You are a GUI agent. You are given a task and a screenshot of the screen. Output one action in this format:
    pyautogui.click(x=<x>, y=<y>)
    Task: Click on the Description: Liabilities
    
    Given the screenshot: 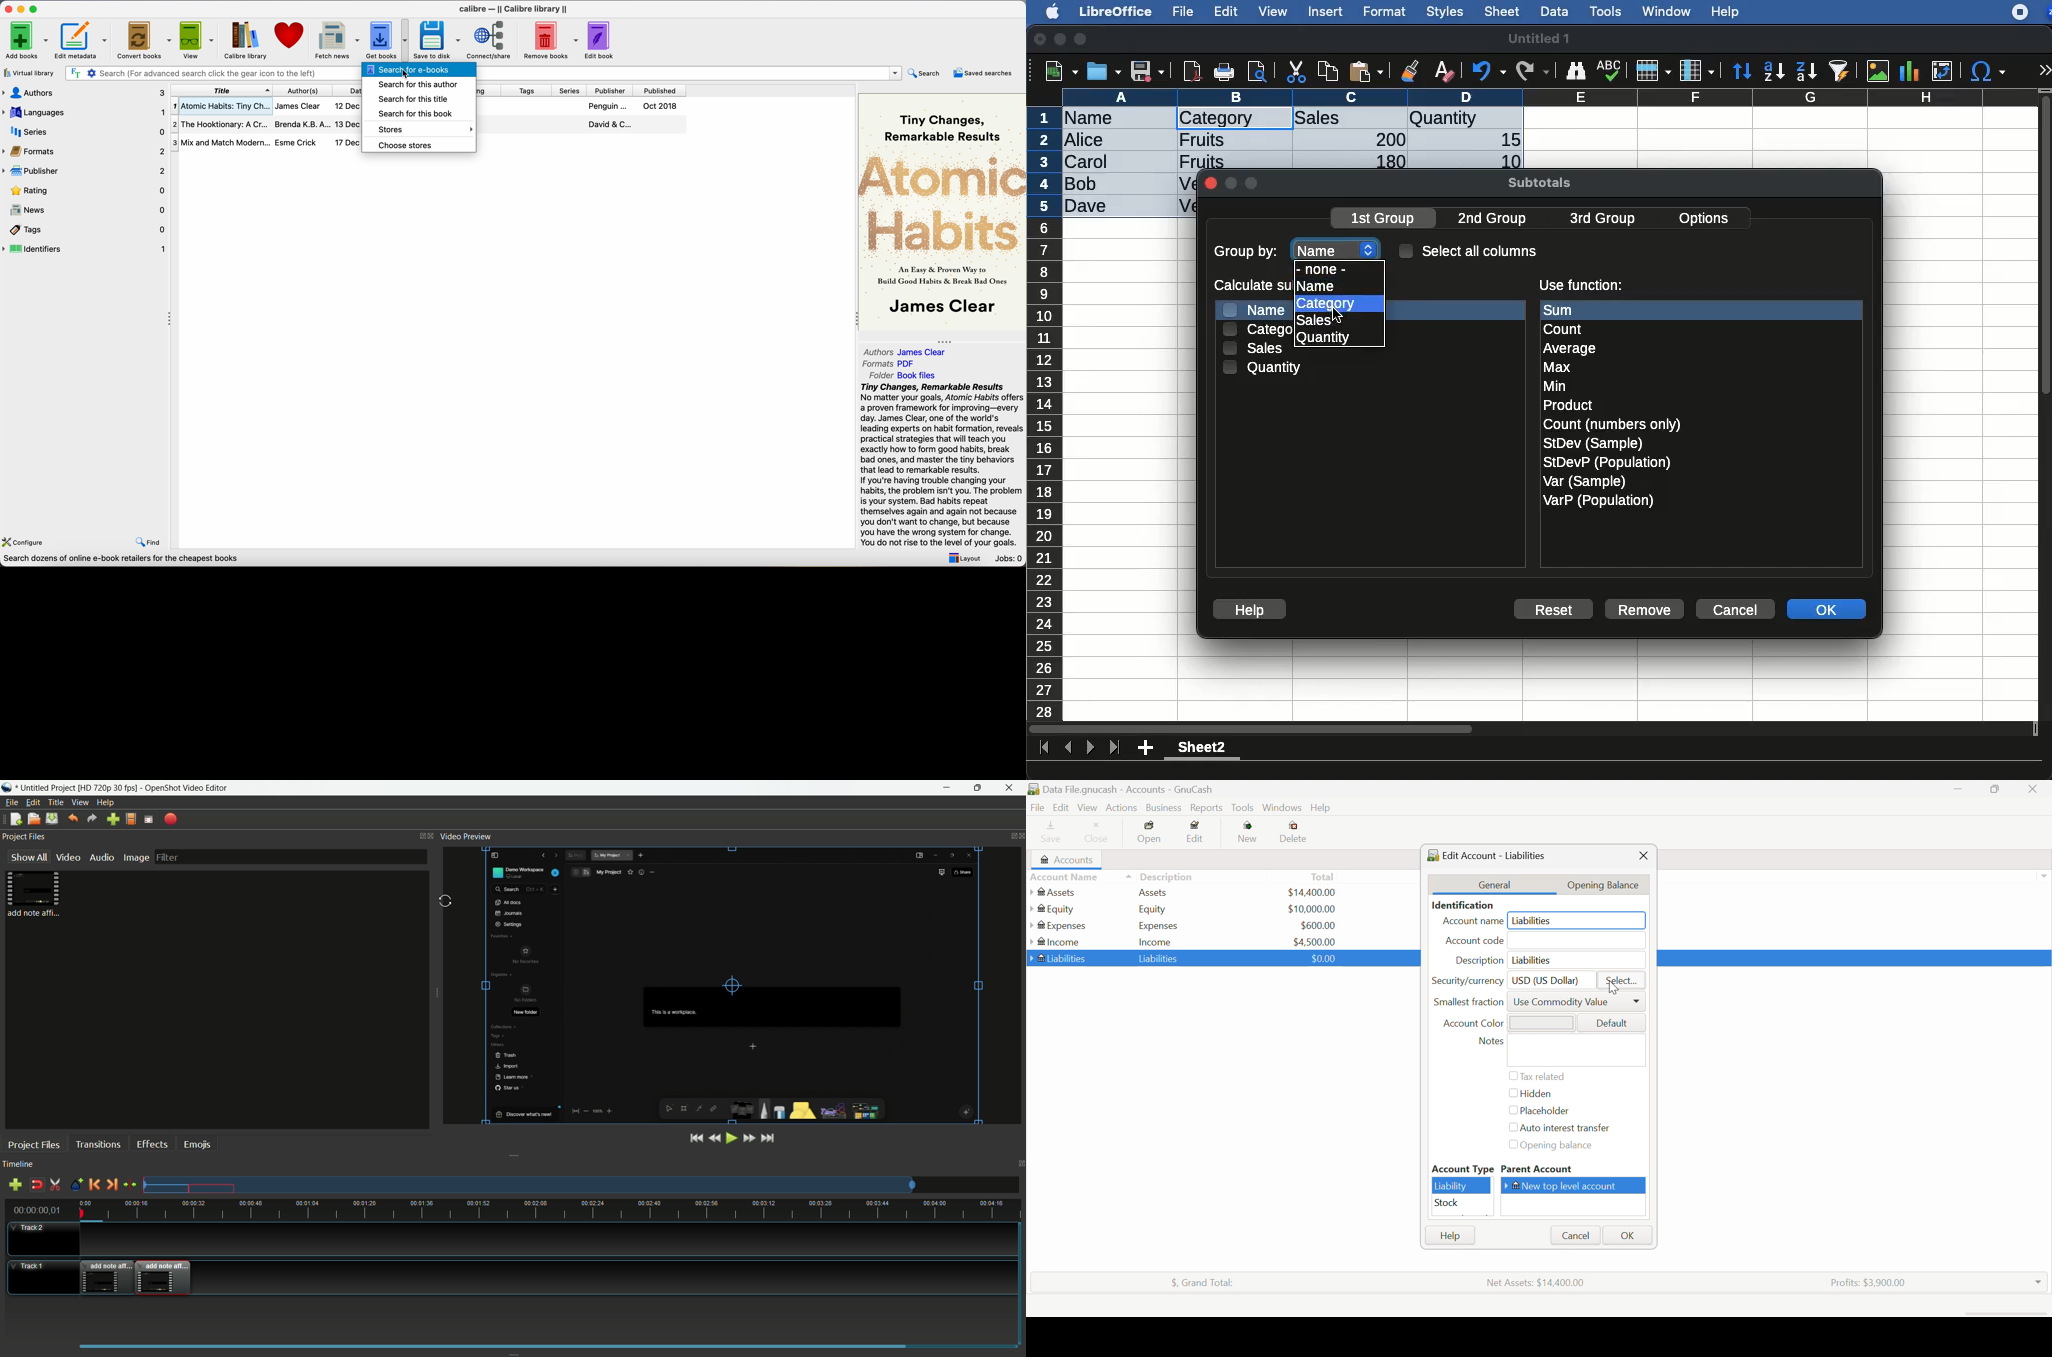 What is the action you would take?
    pyautogui.click(x=1546, y=960)
    